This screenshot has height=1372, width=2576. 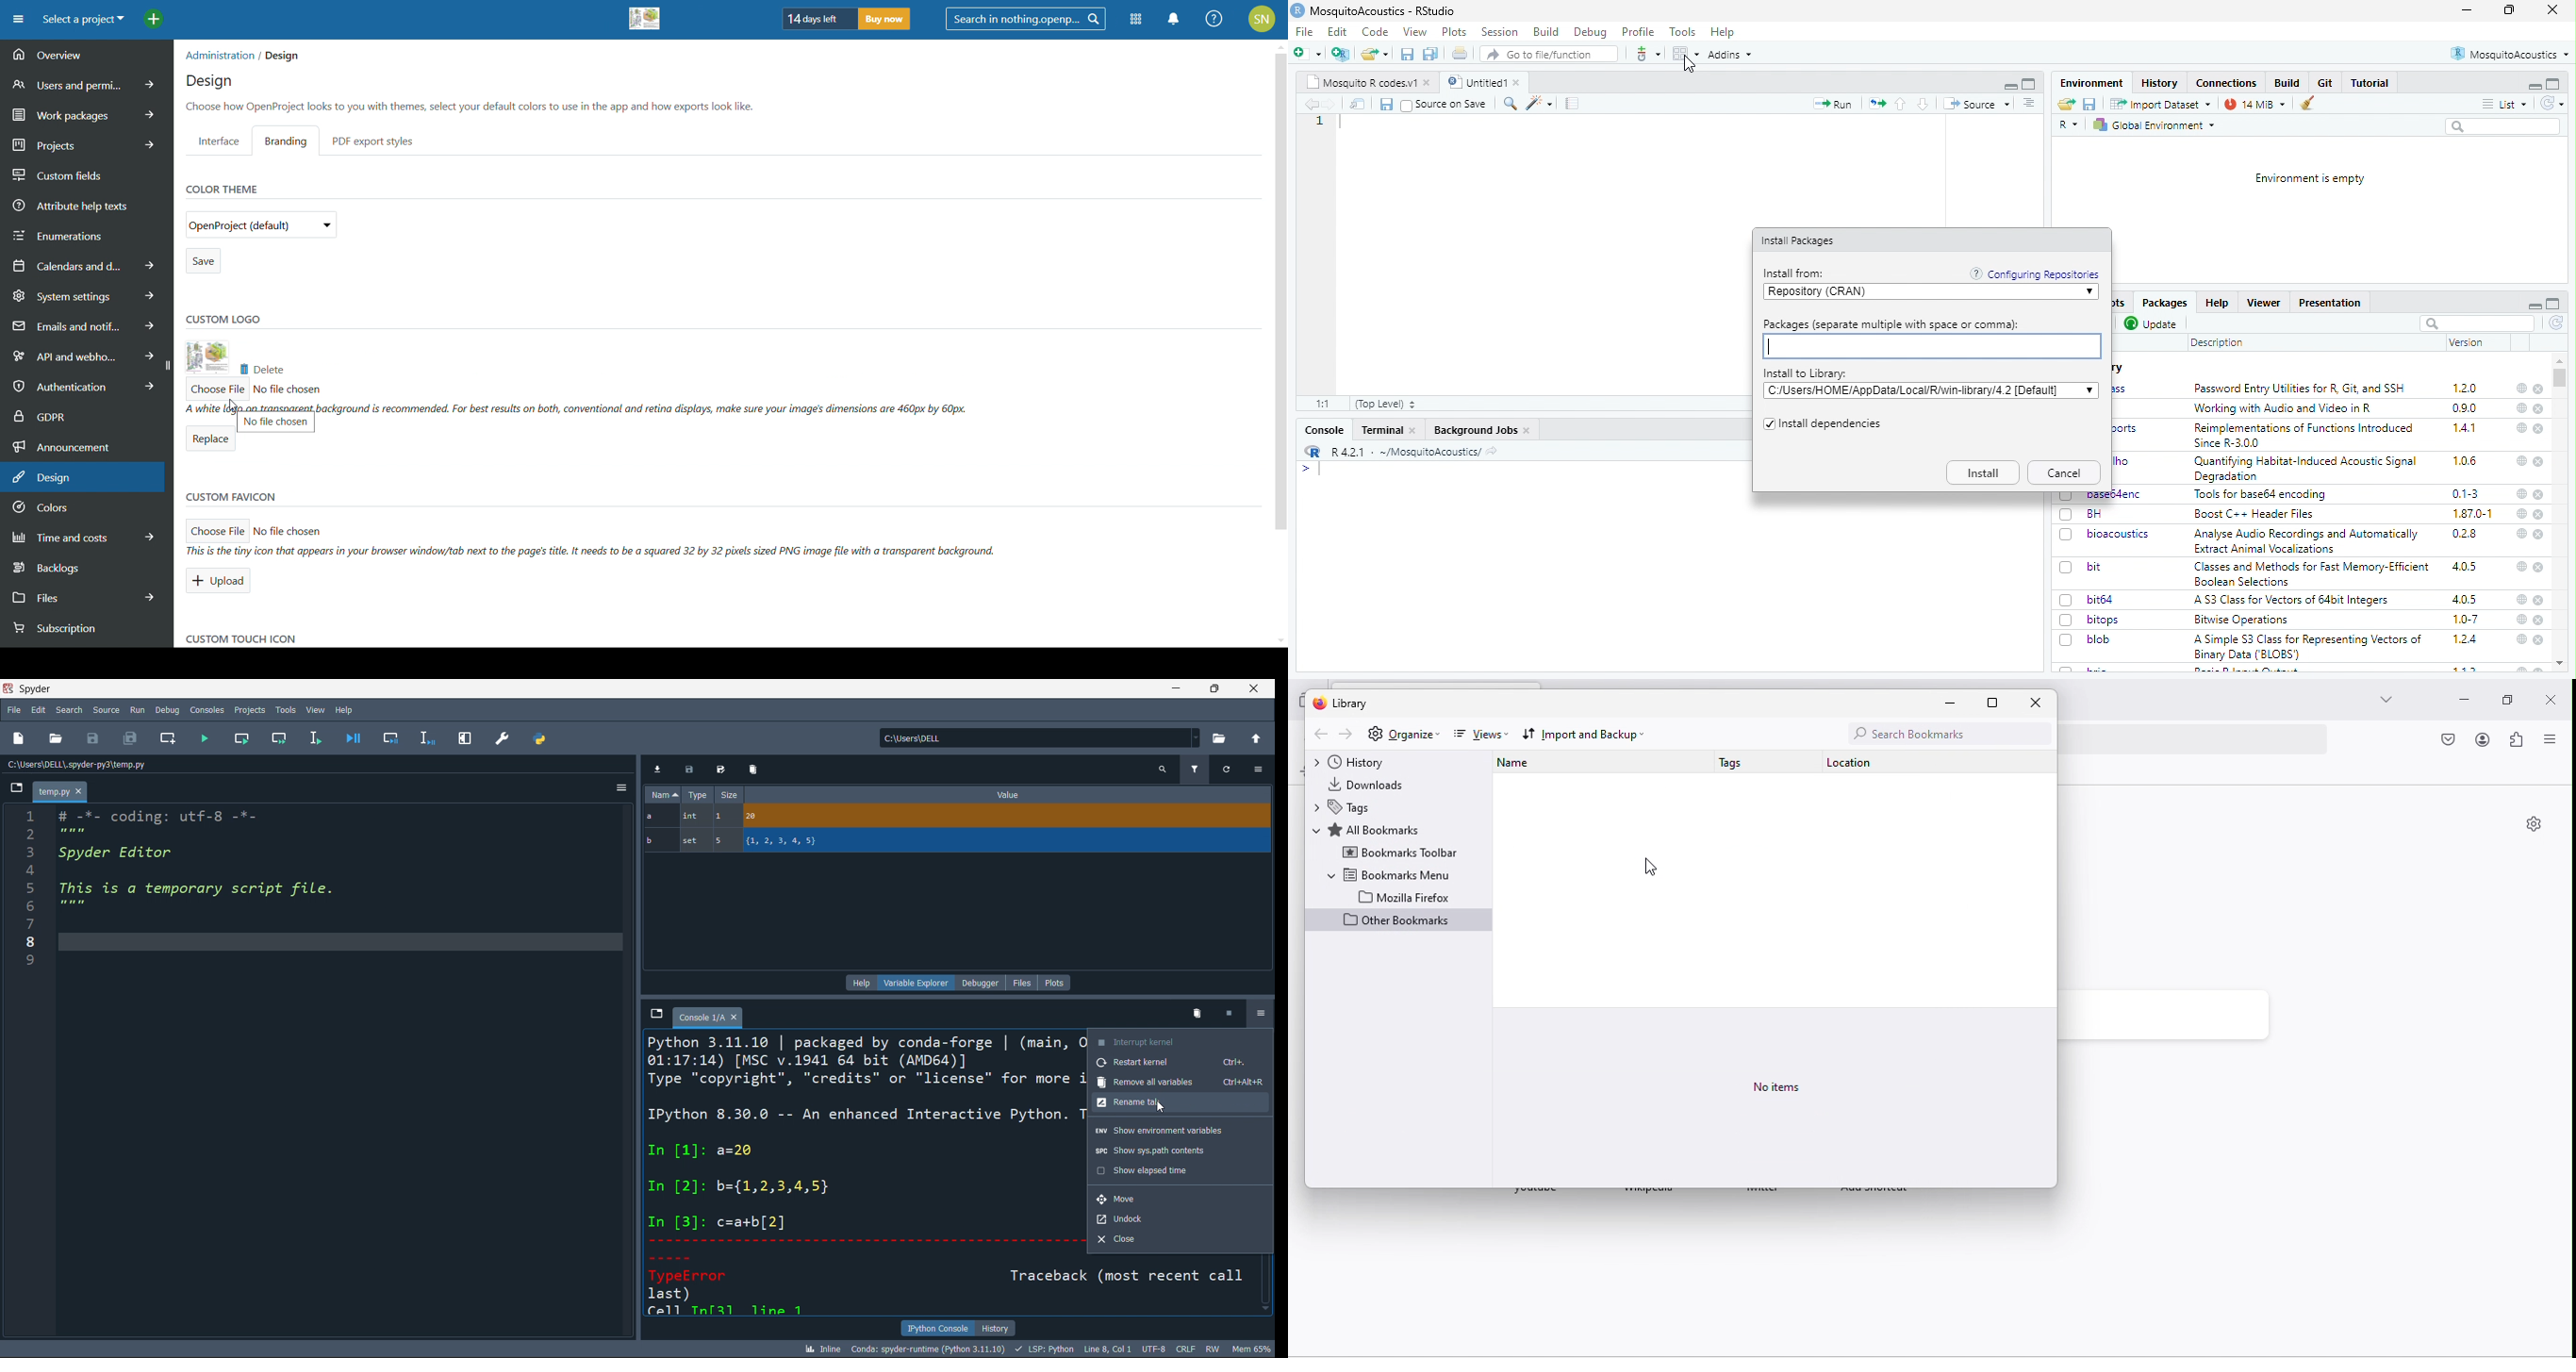 I want to click on Install to Library:, so click(x=1806, y=373).